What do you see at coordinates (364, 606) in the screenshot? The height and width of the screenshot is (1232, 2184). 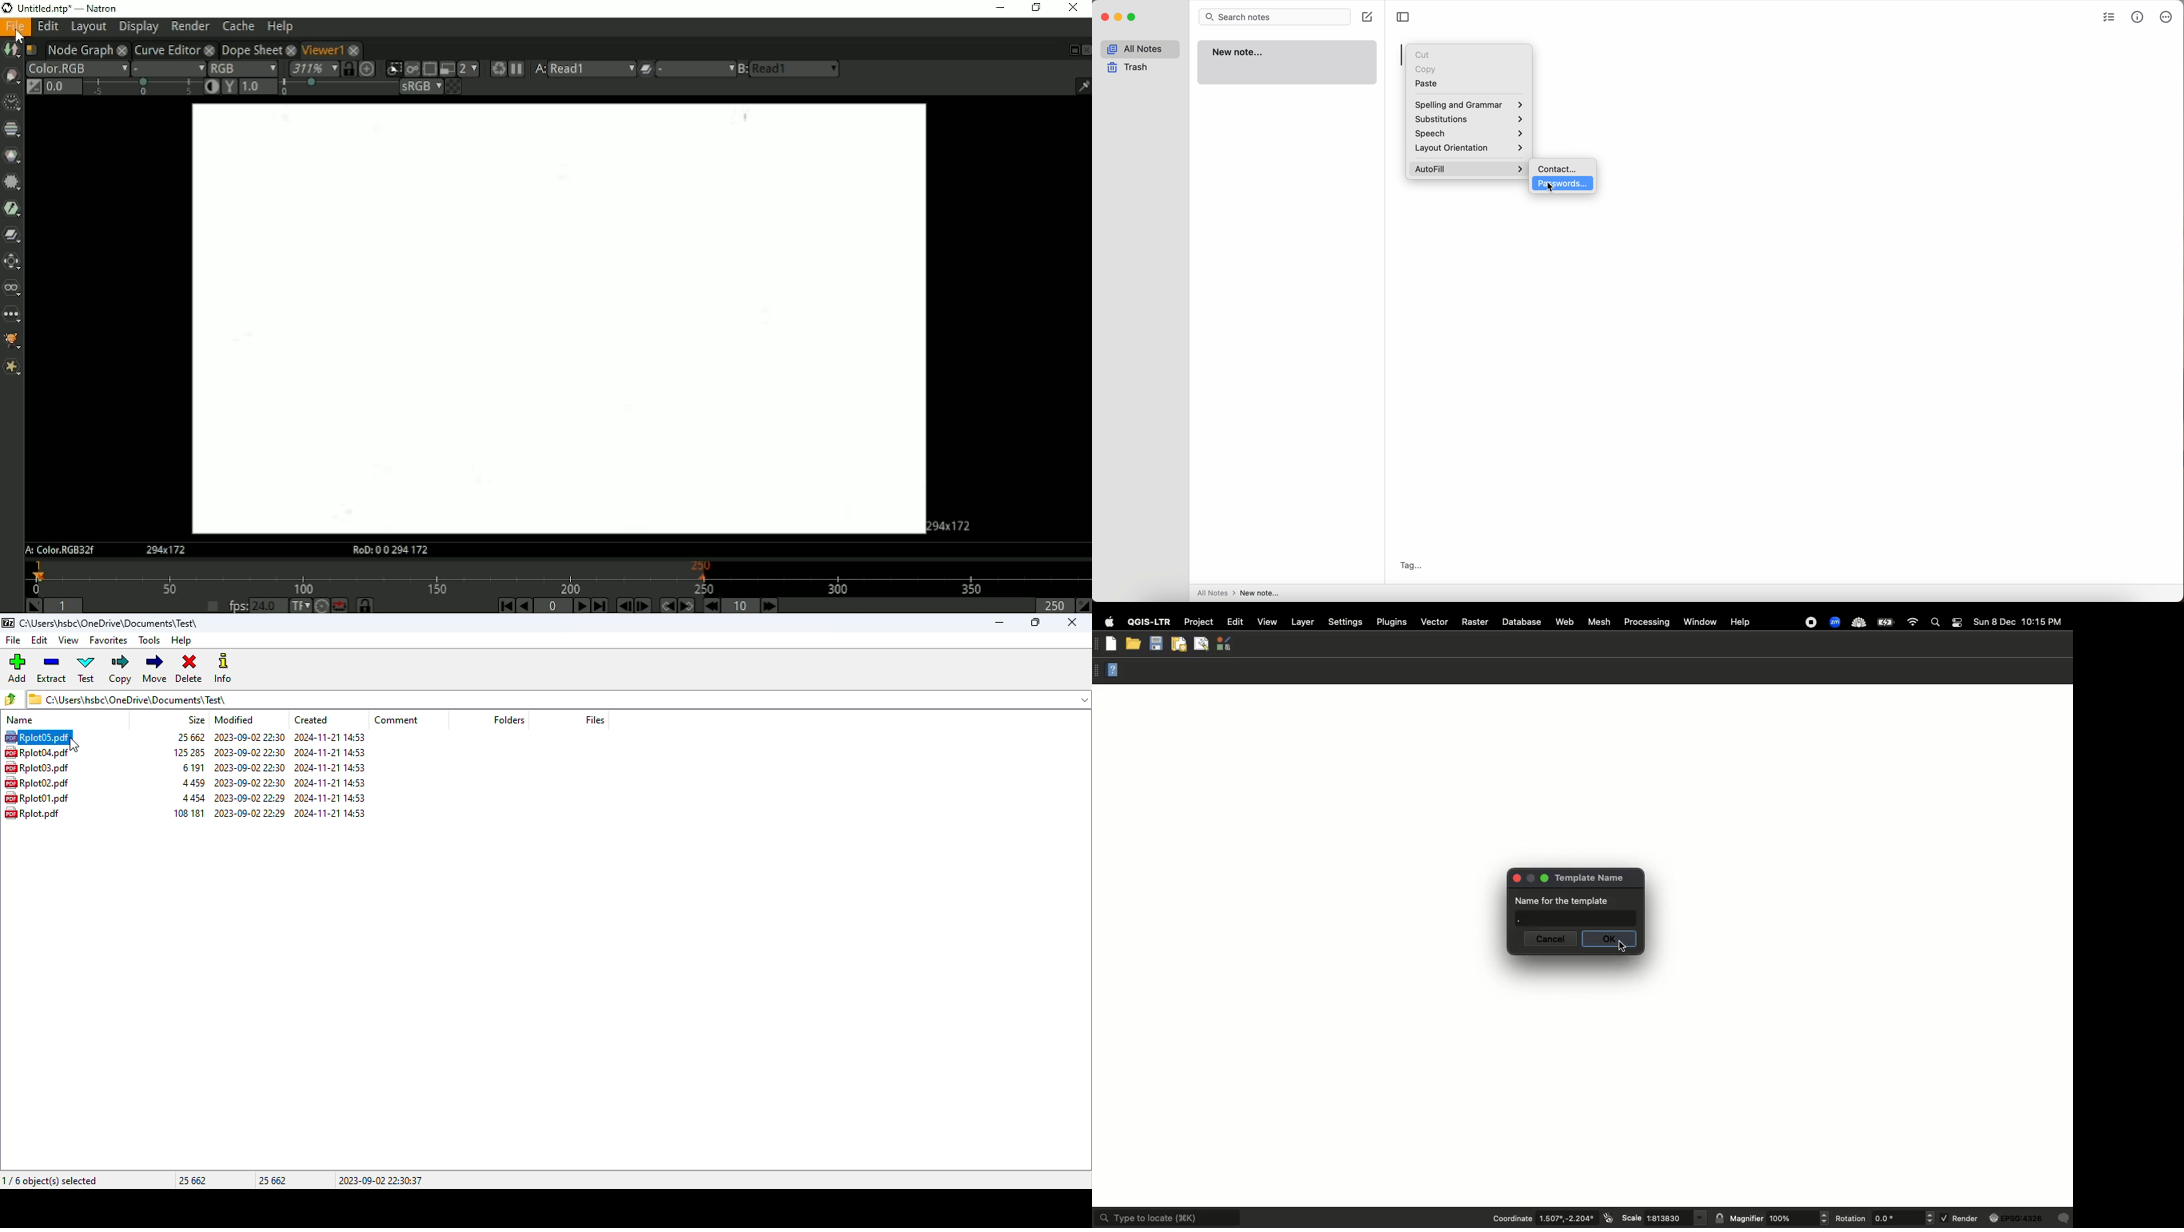 I see `Timeline frame range` at bounding box center [364, 606].